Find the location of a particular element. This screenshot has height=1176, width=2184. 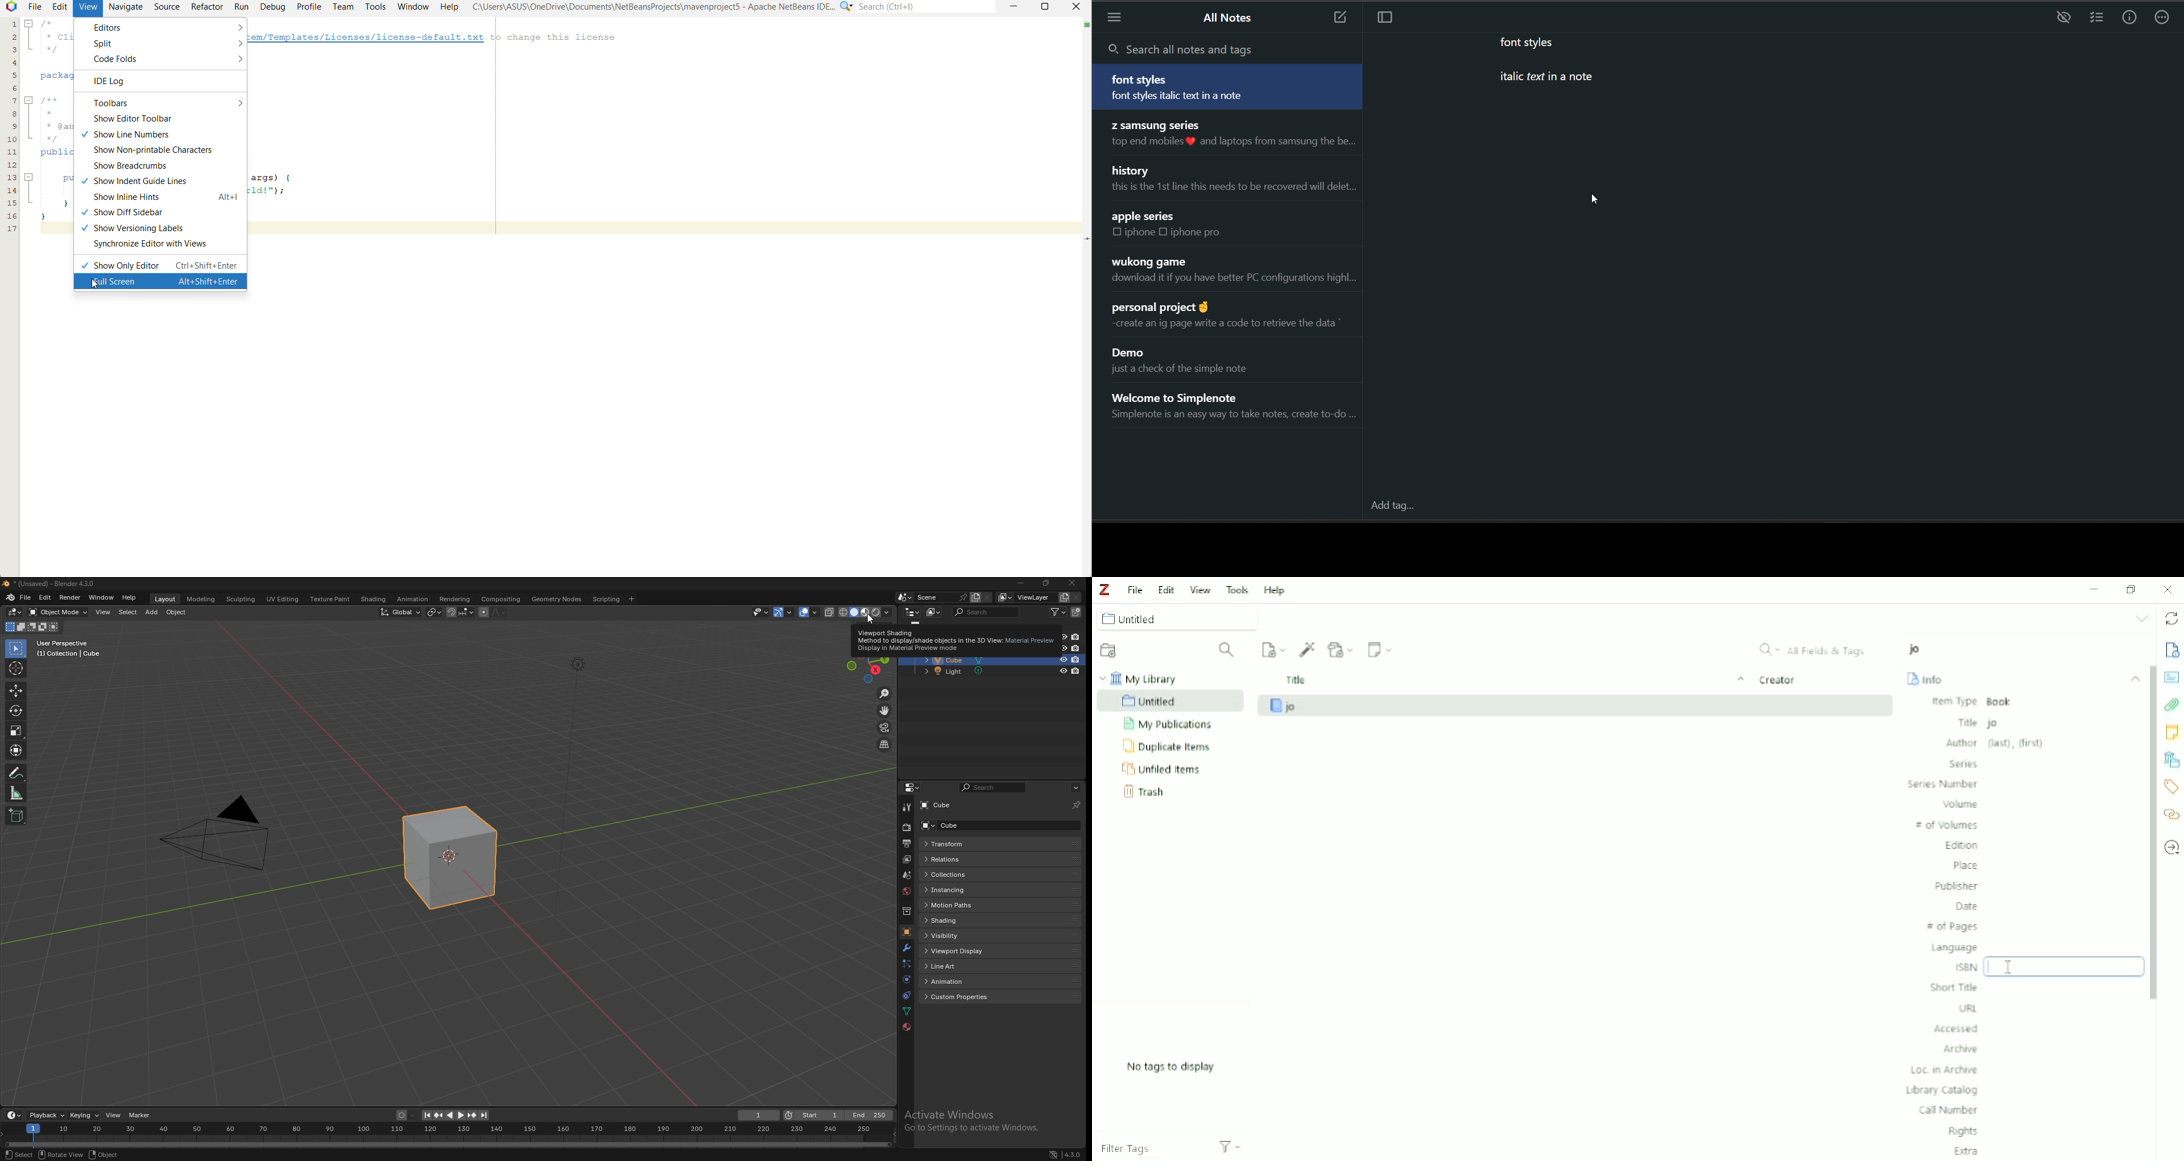

relations is located at coordinates (980, 859).